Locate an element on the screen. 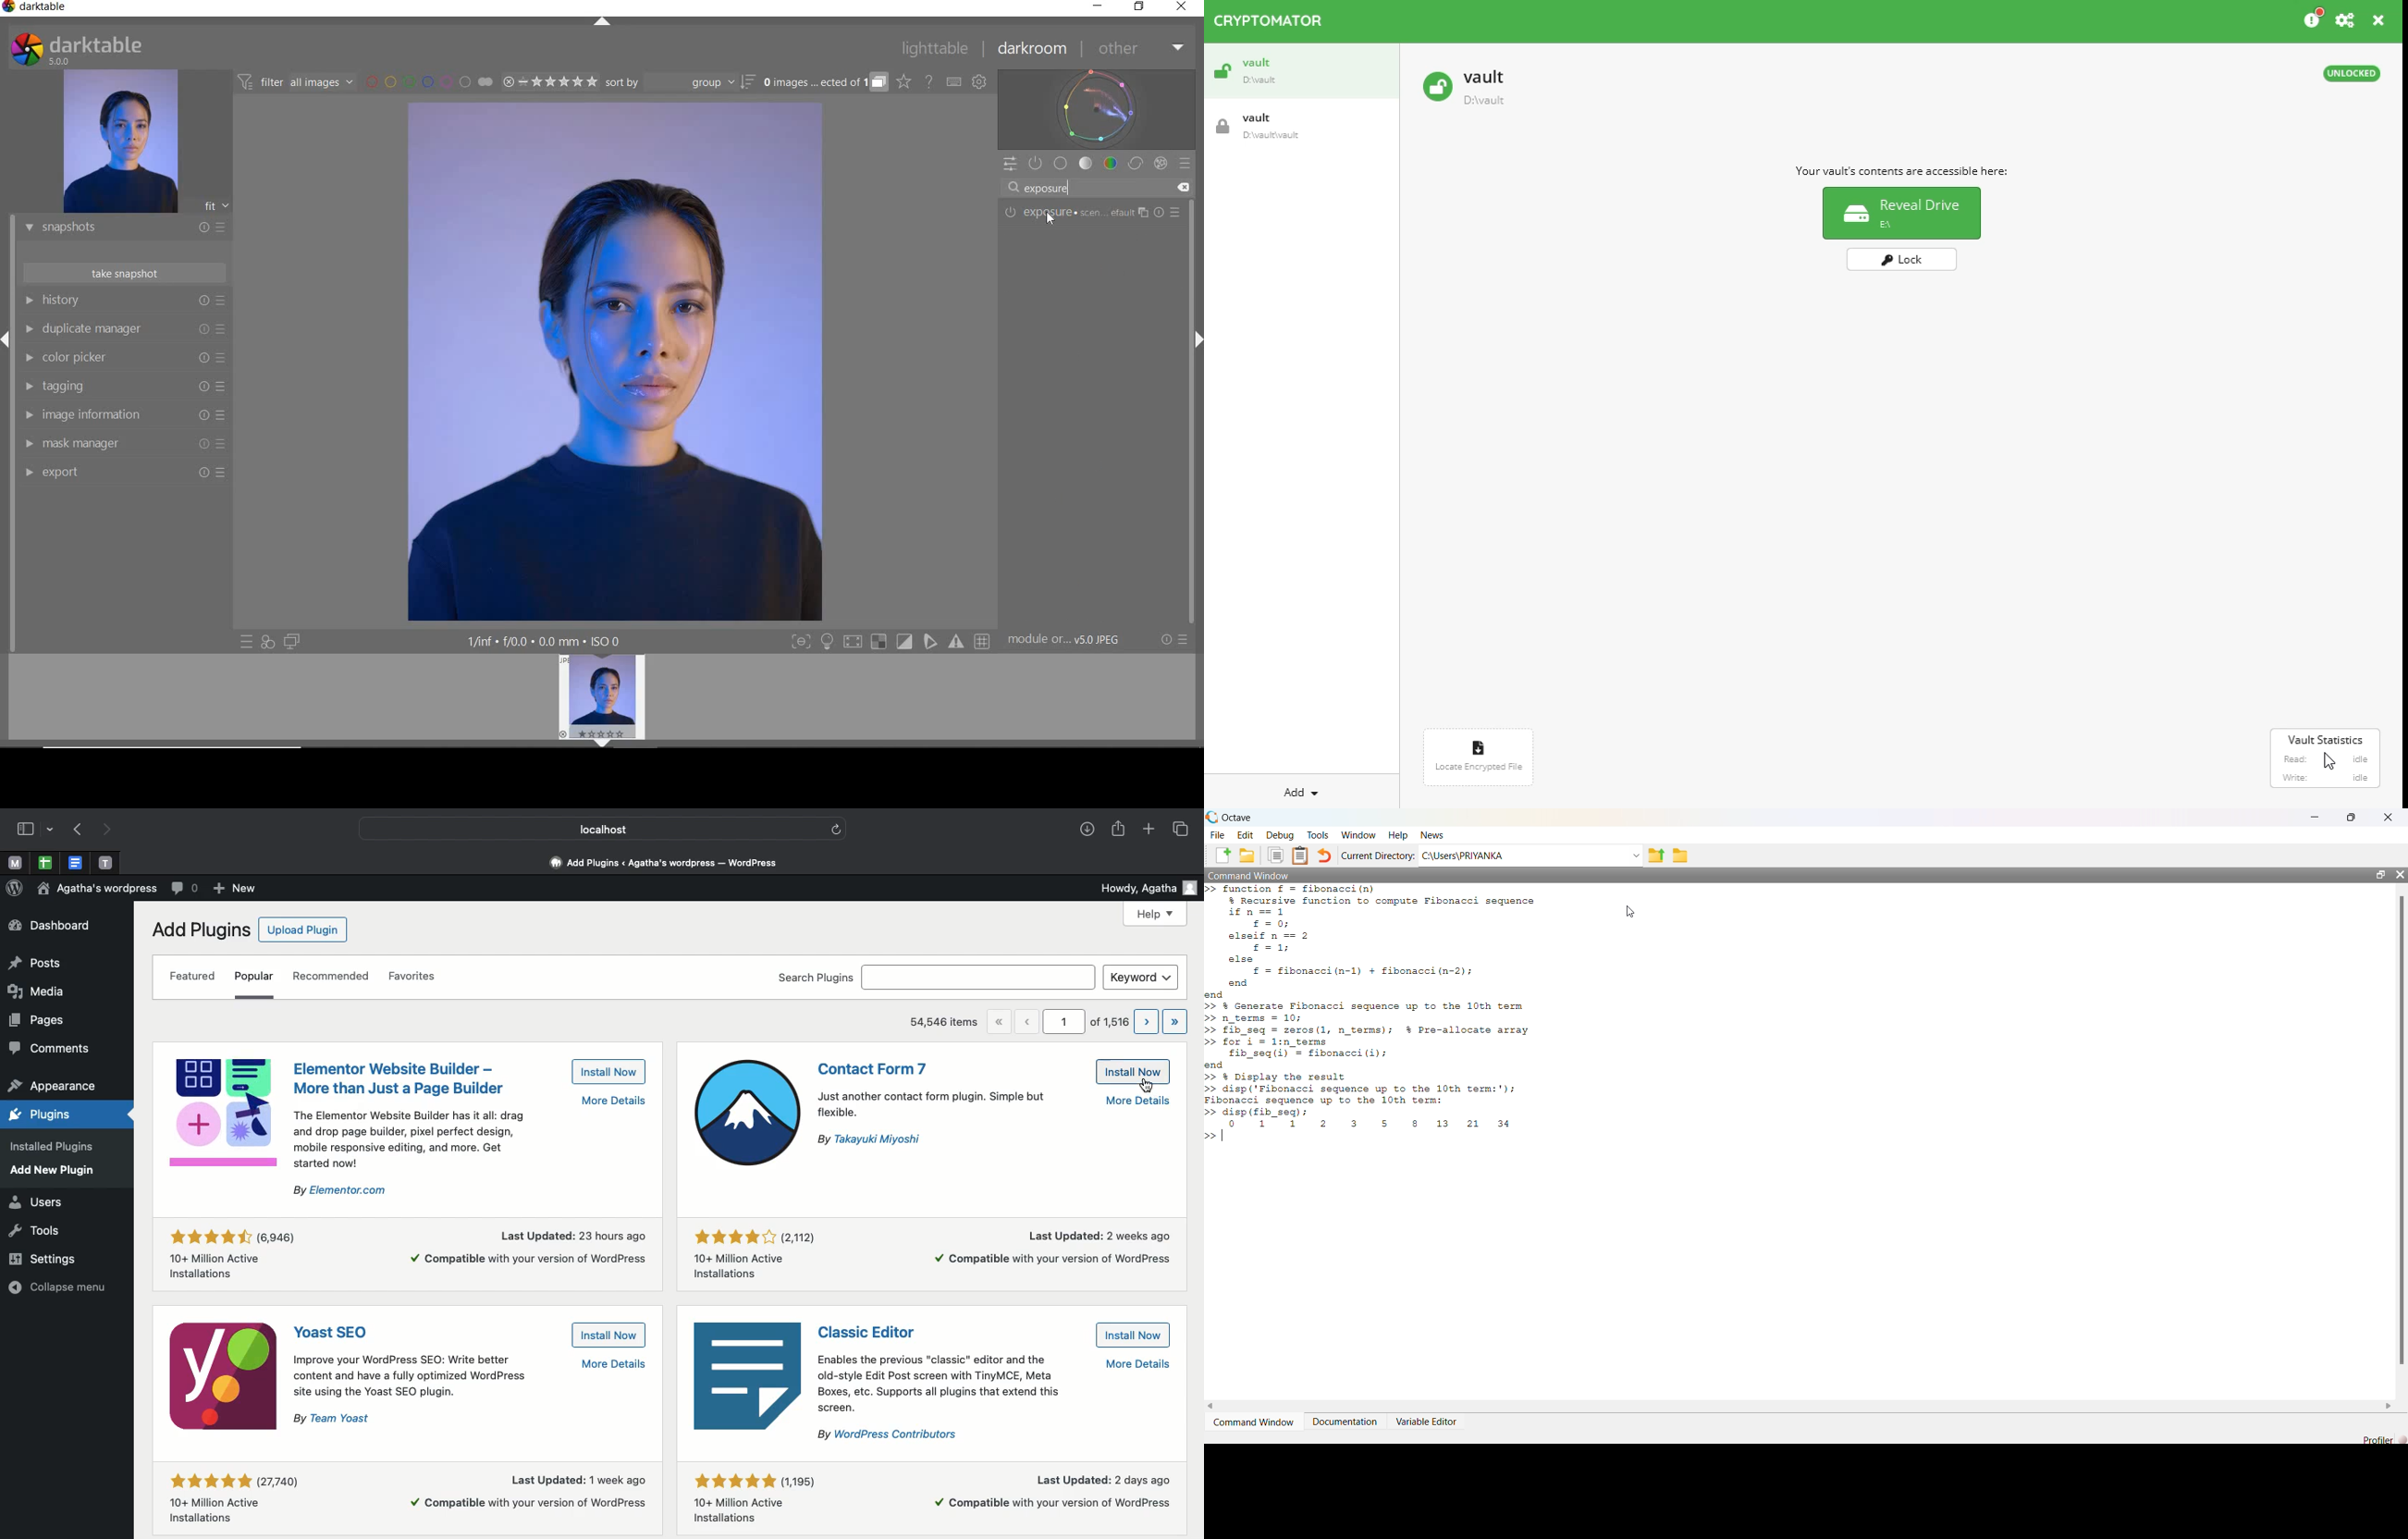 The height and width of the screenshot is (1540, 2408). BASE is located at coordinates (1061, 163).